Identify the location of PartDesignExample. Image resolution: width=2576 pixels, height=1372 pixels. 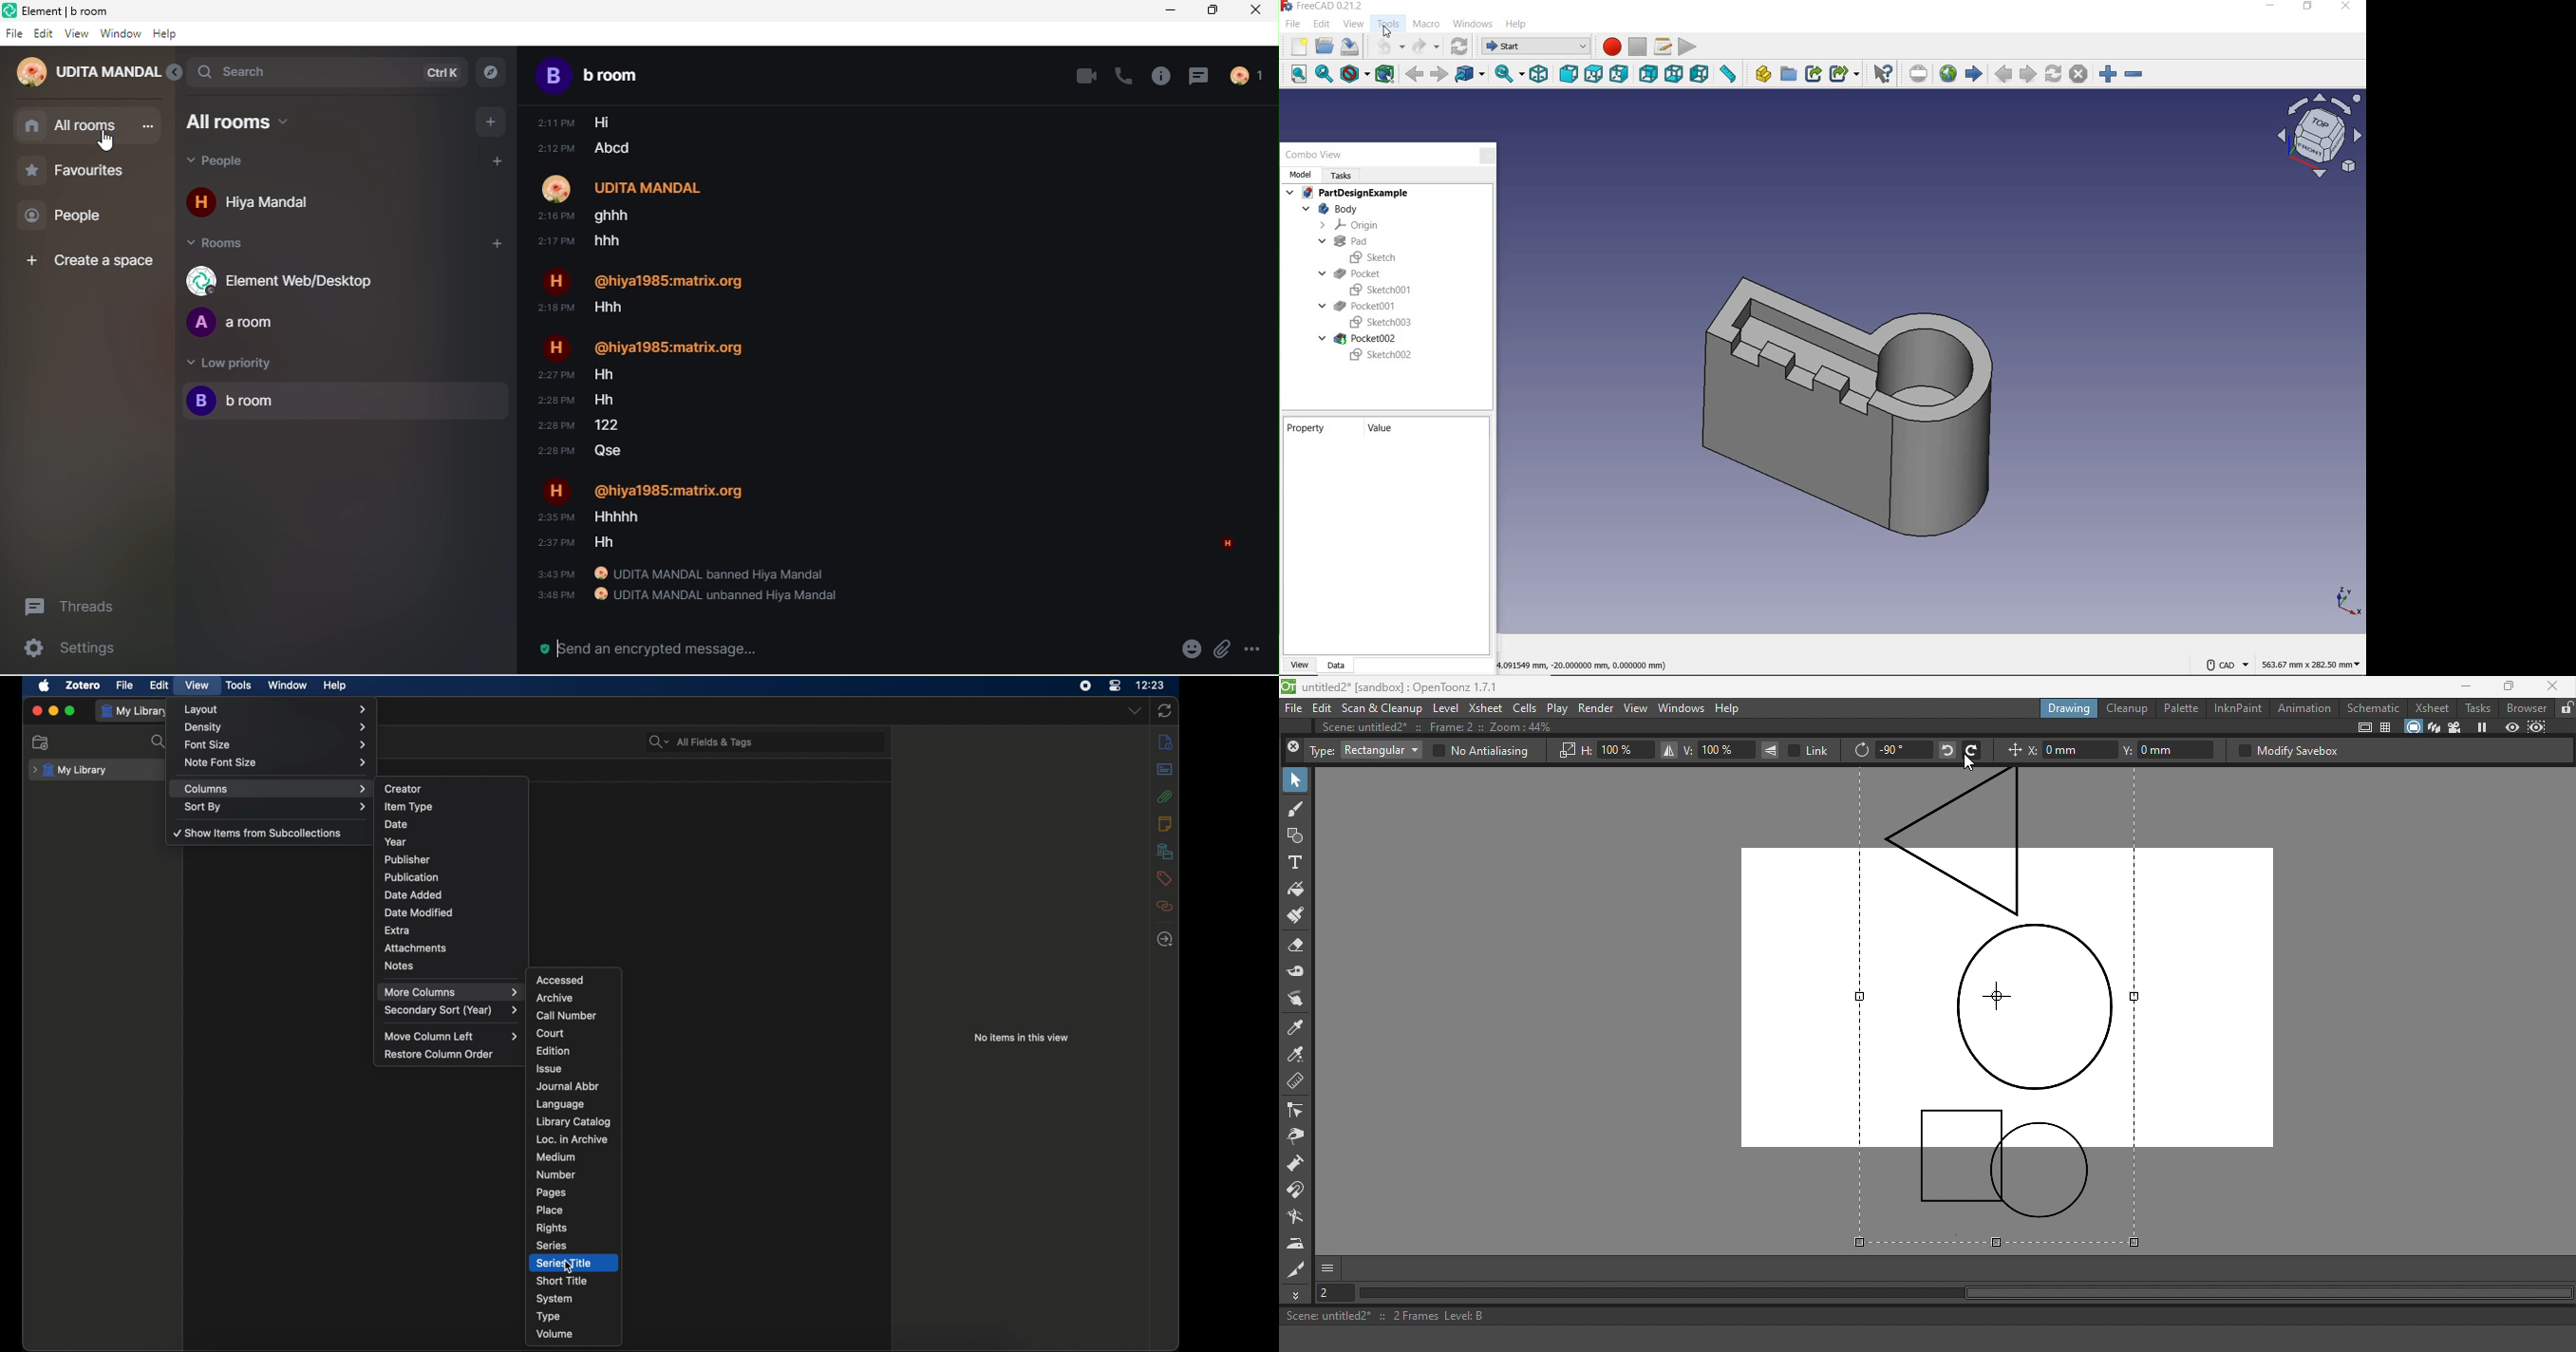
(1349, 194).